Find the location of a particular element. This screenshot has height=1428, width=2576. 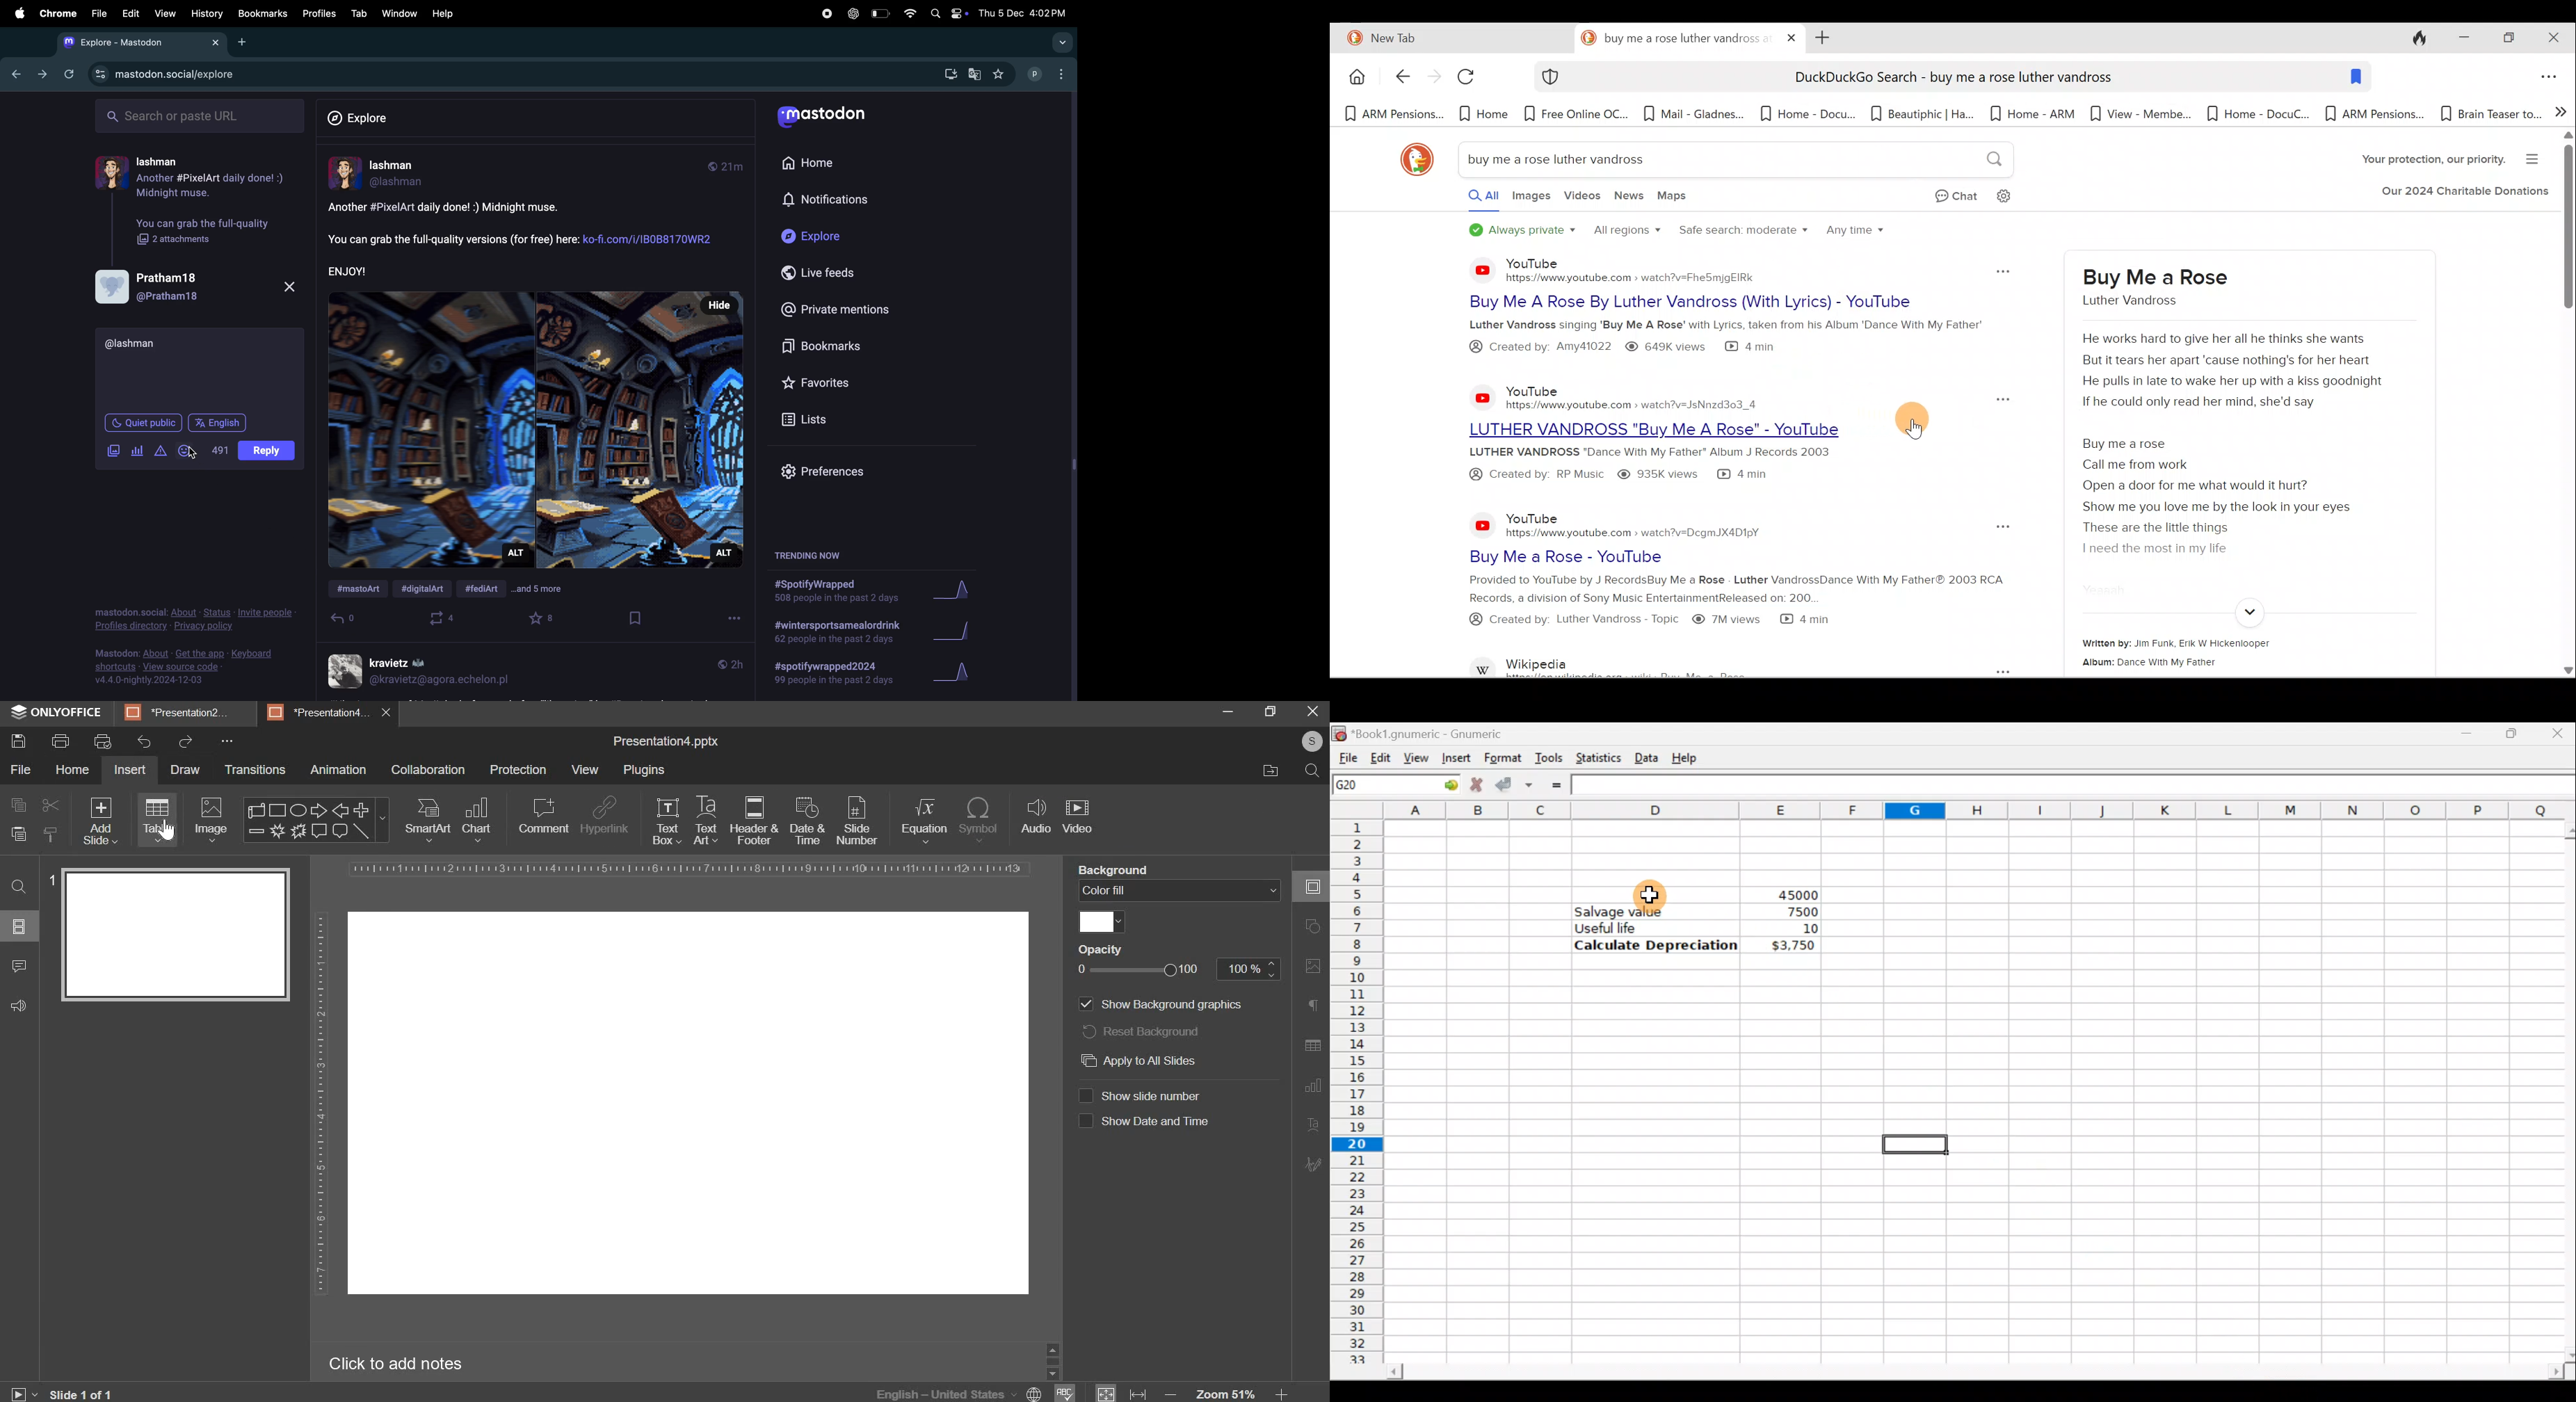

image is located at coordinates (536, 429).